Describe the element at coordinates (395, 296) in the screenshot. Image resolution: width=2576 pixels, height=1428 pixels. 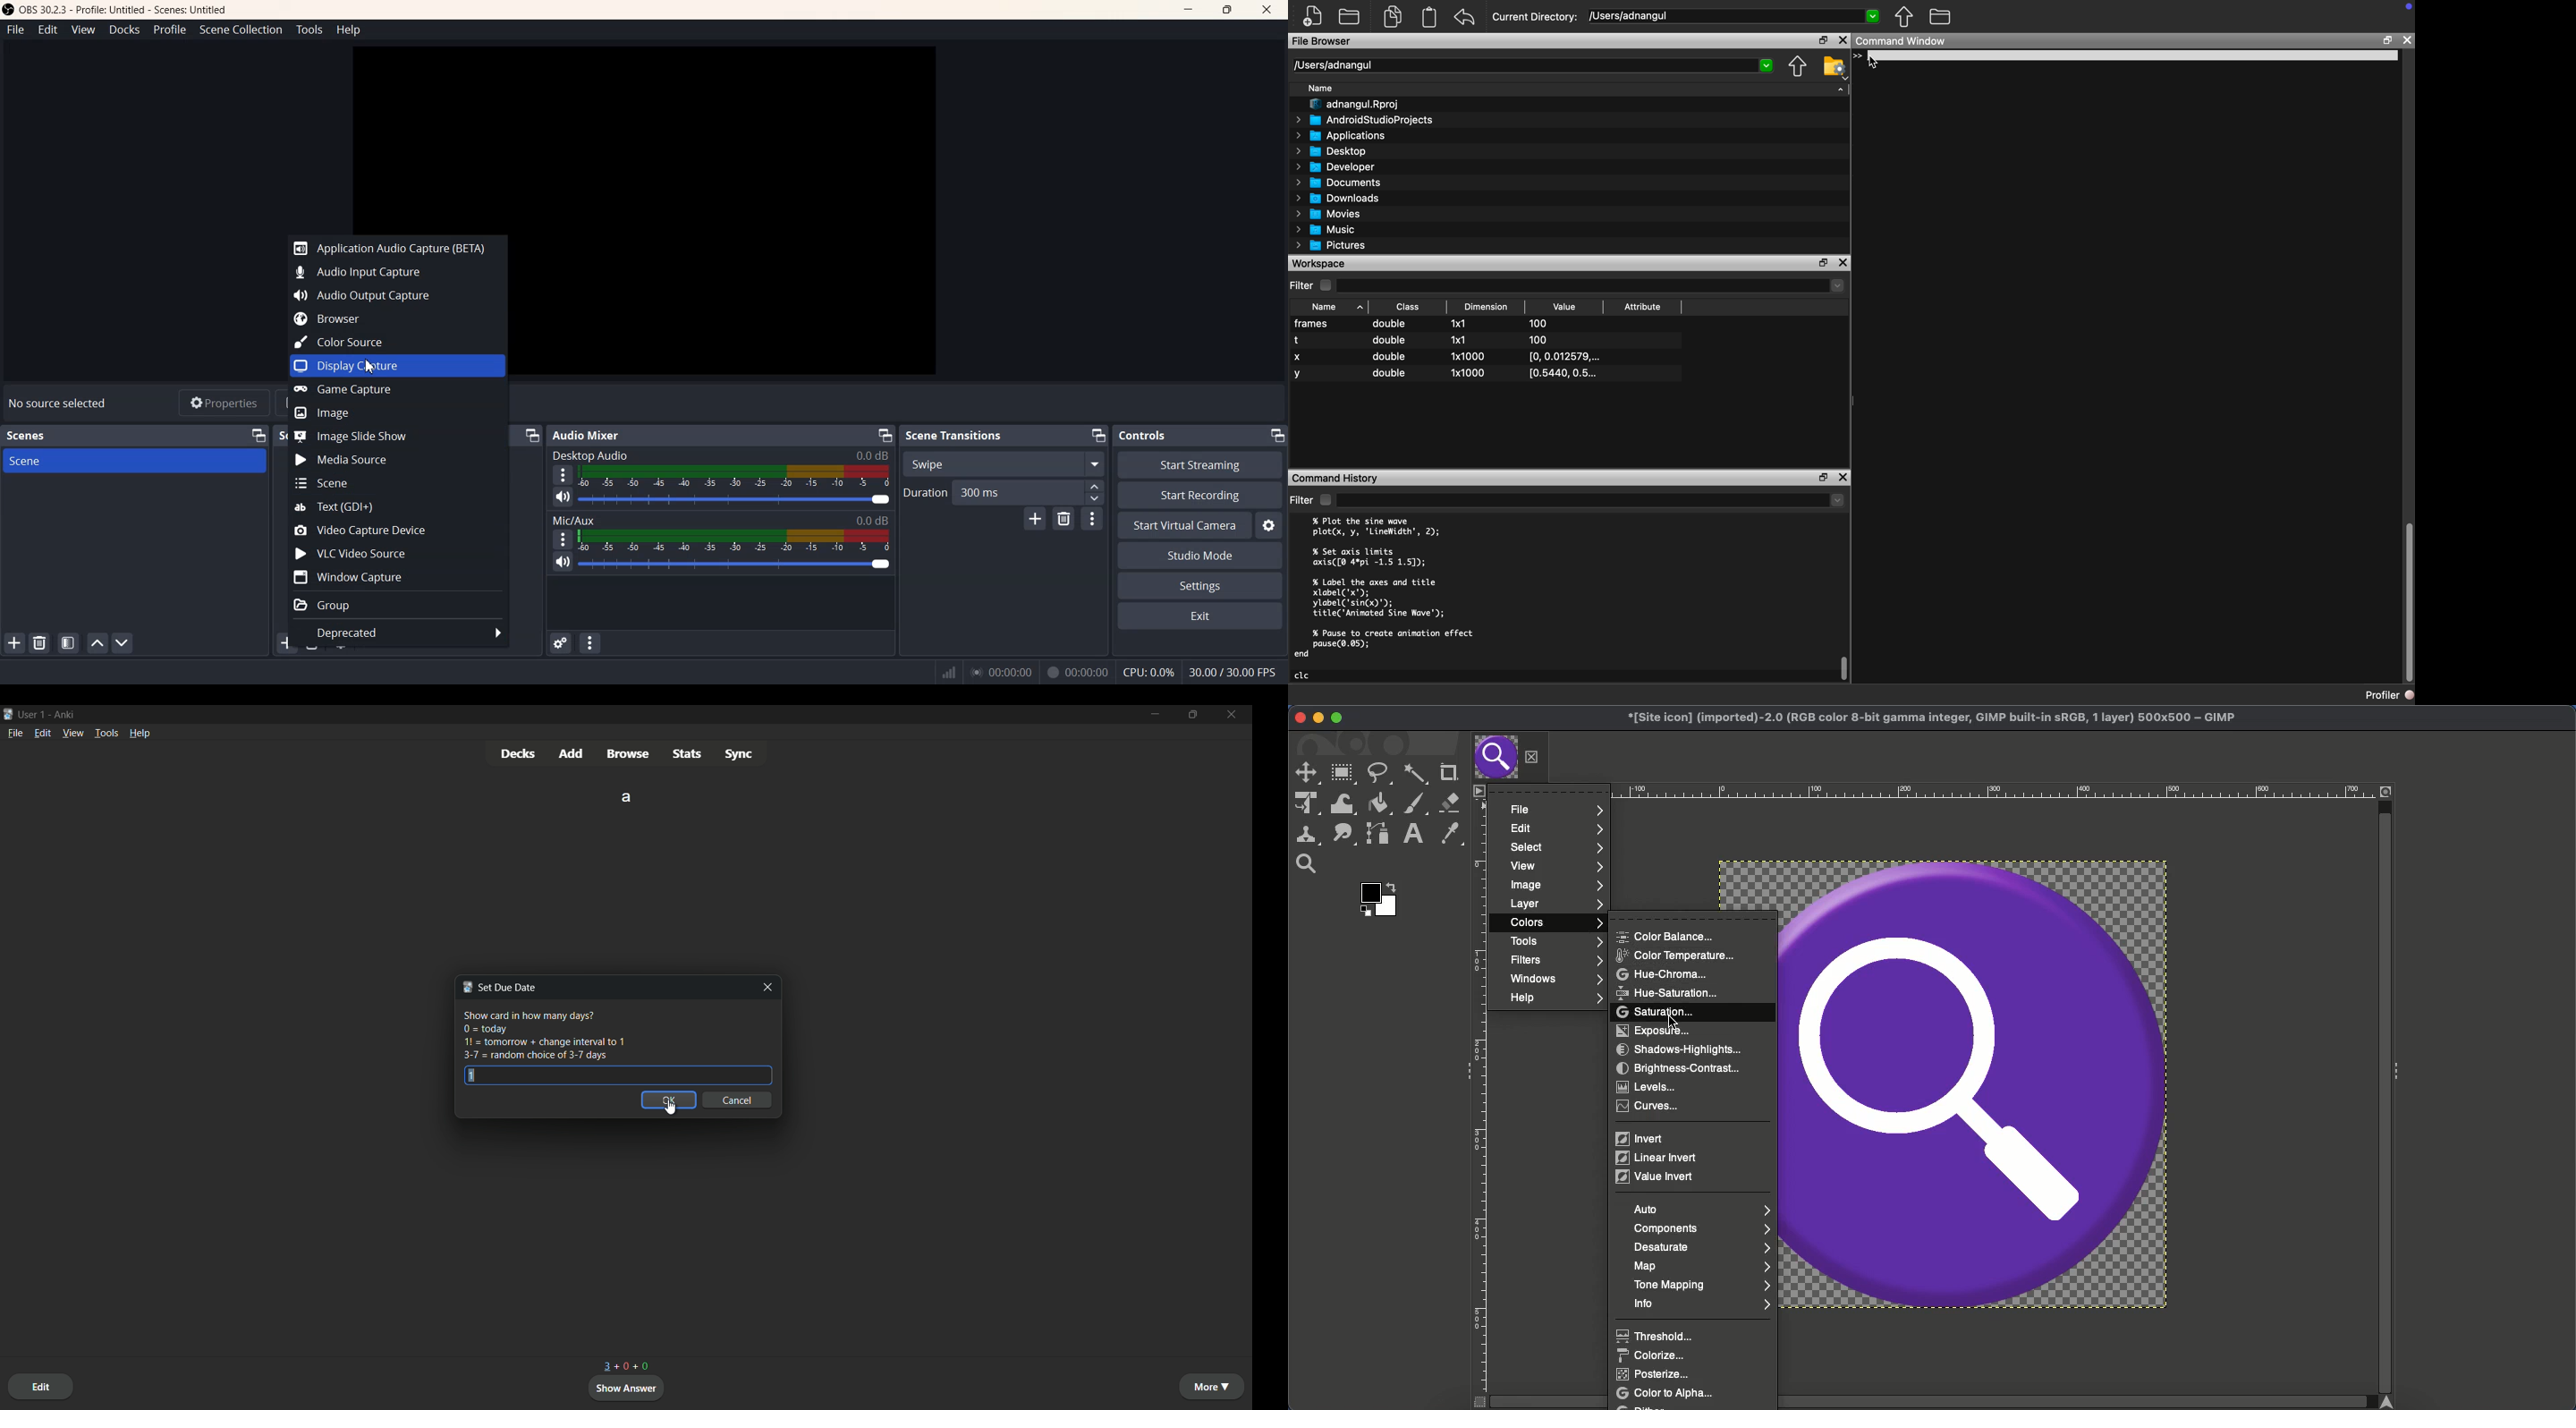
I see `Audio Output Capture` at that location.